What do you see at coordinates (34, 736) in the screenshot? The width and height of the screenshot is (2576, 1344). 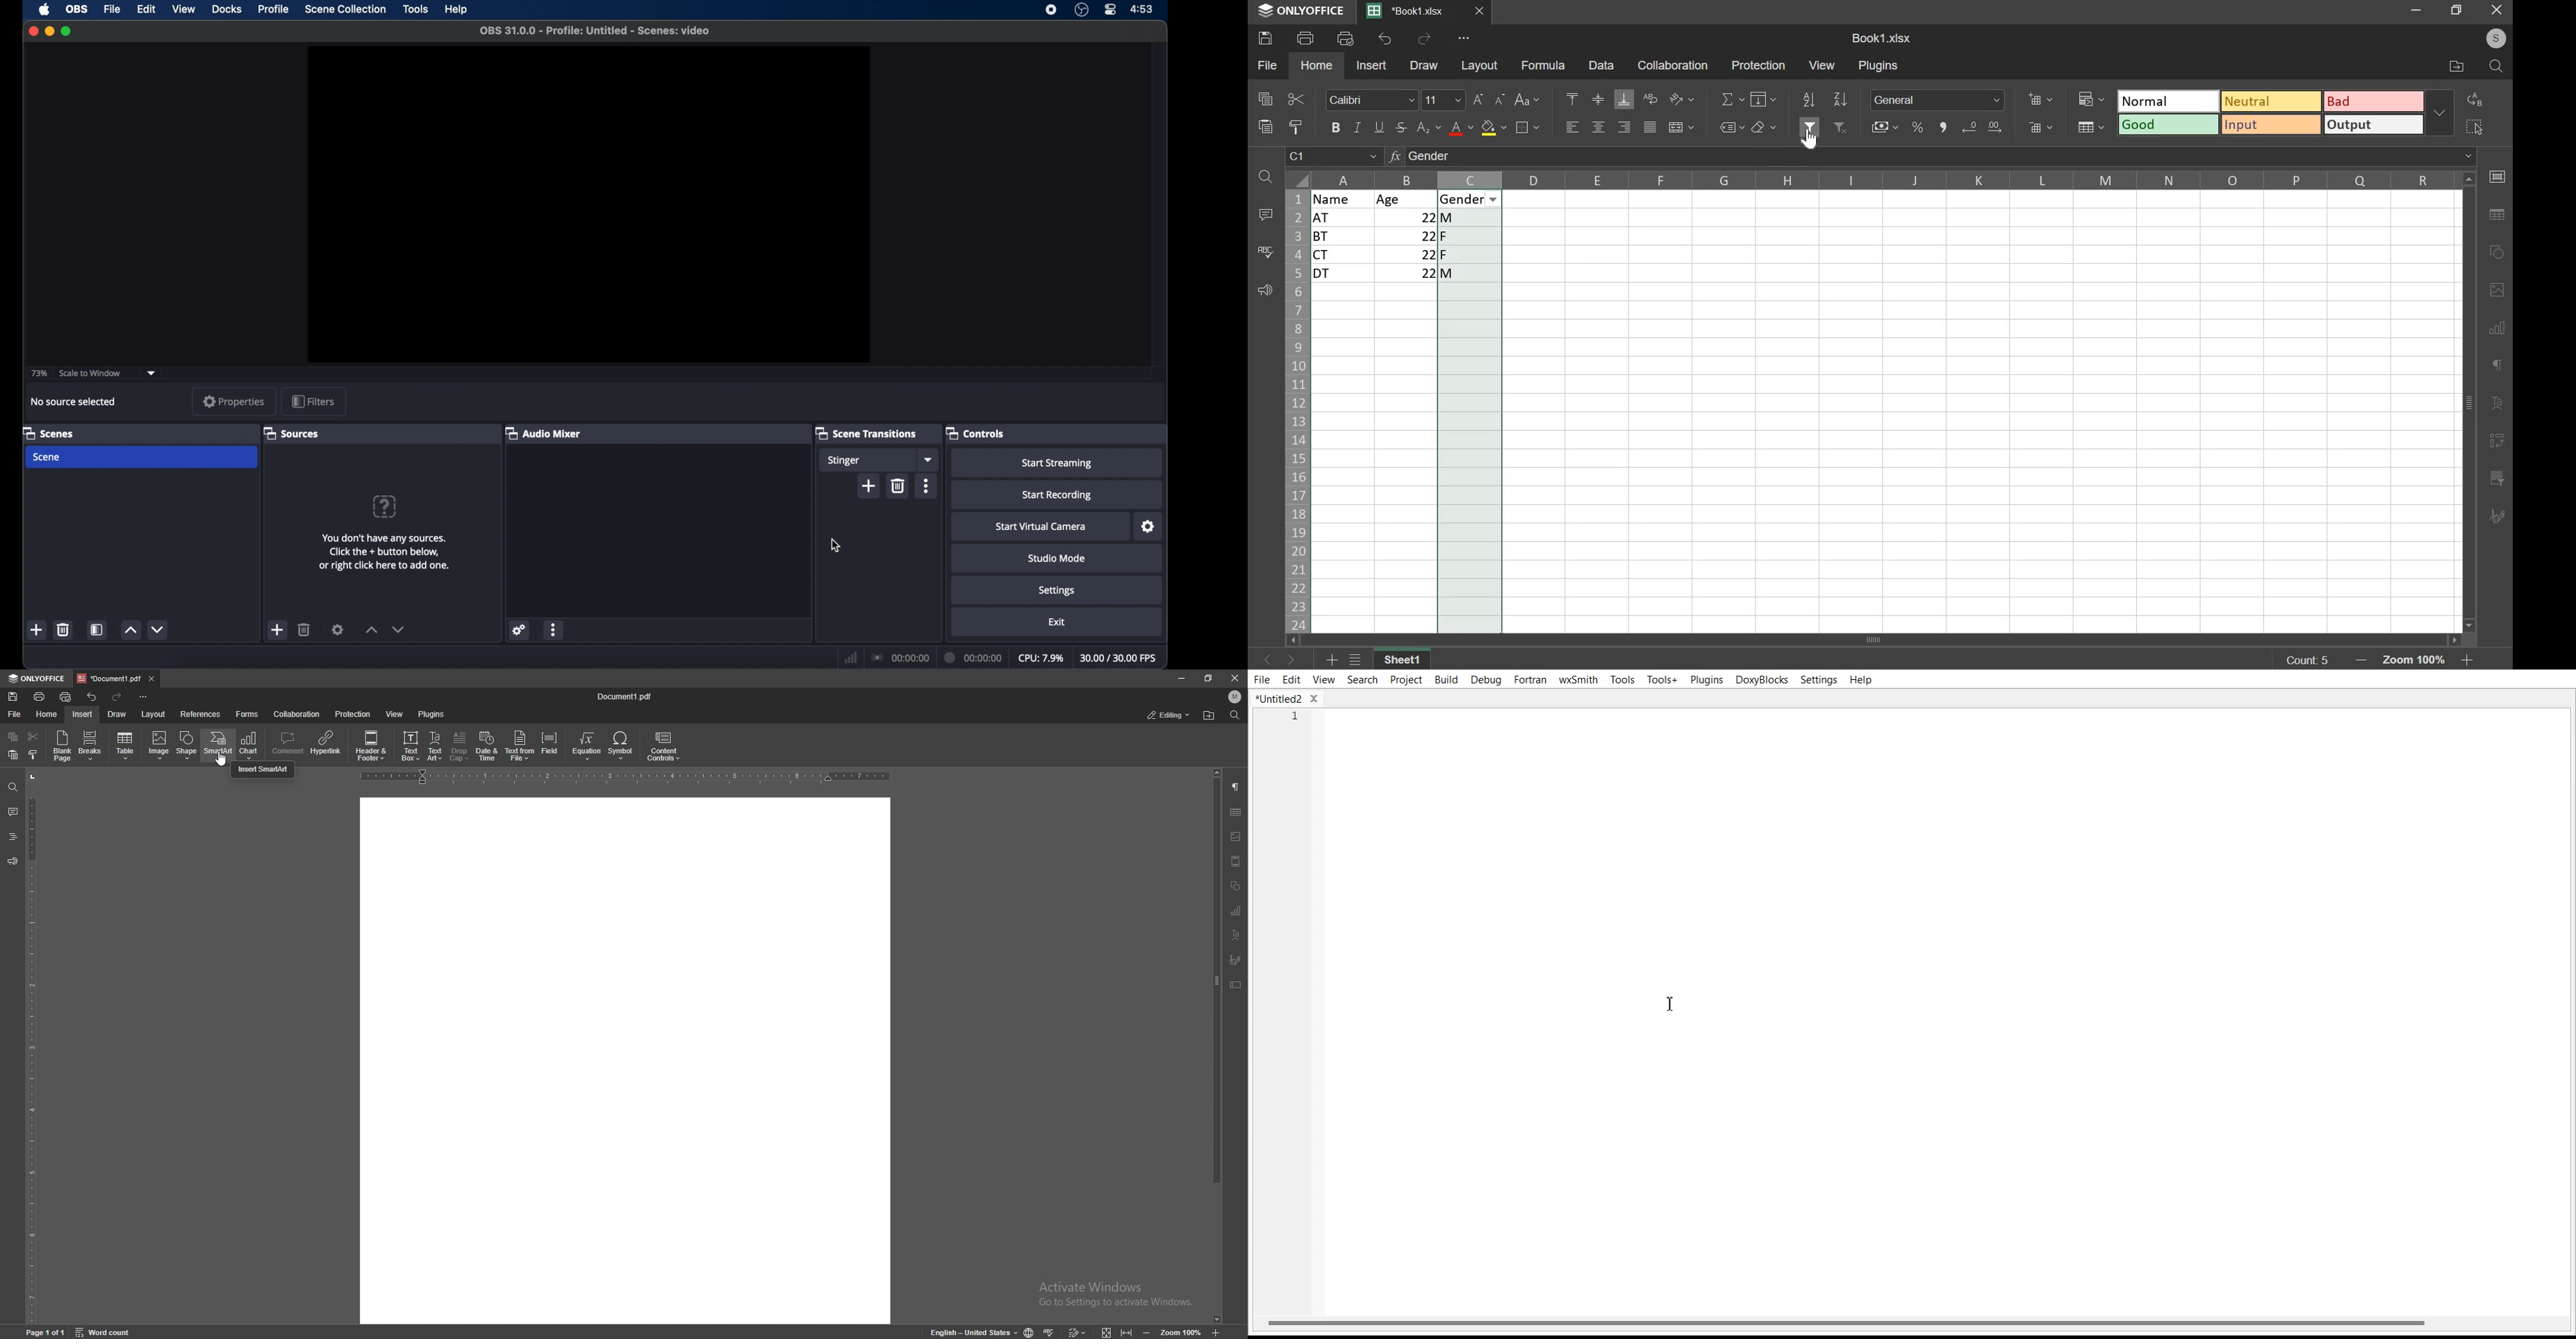 I see `cut` at bounding box center [34, 736].